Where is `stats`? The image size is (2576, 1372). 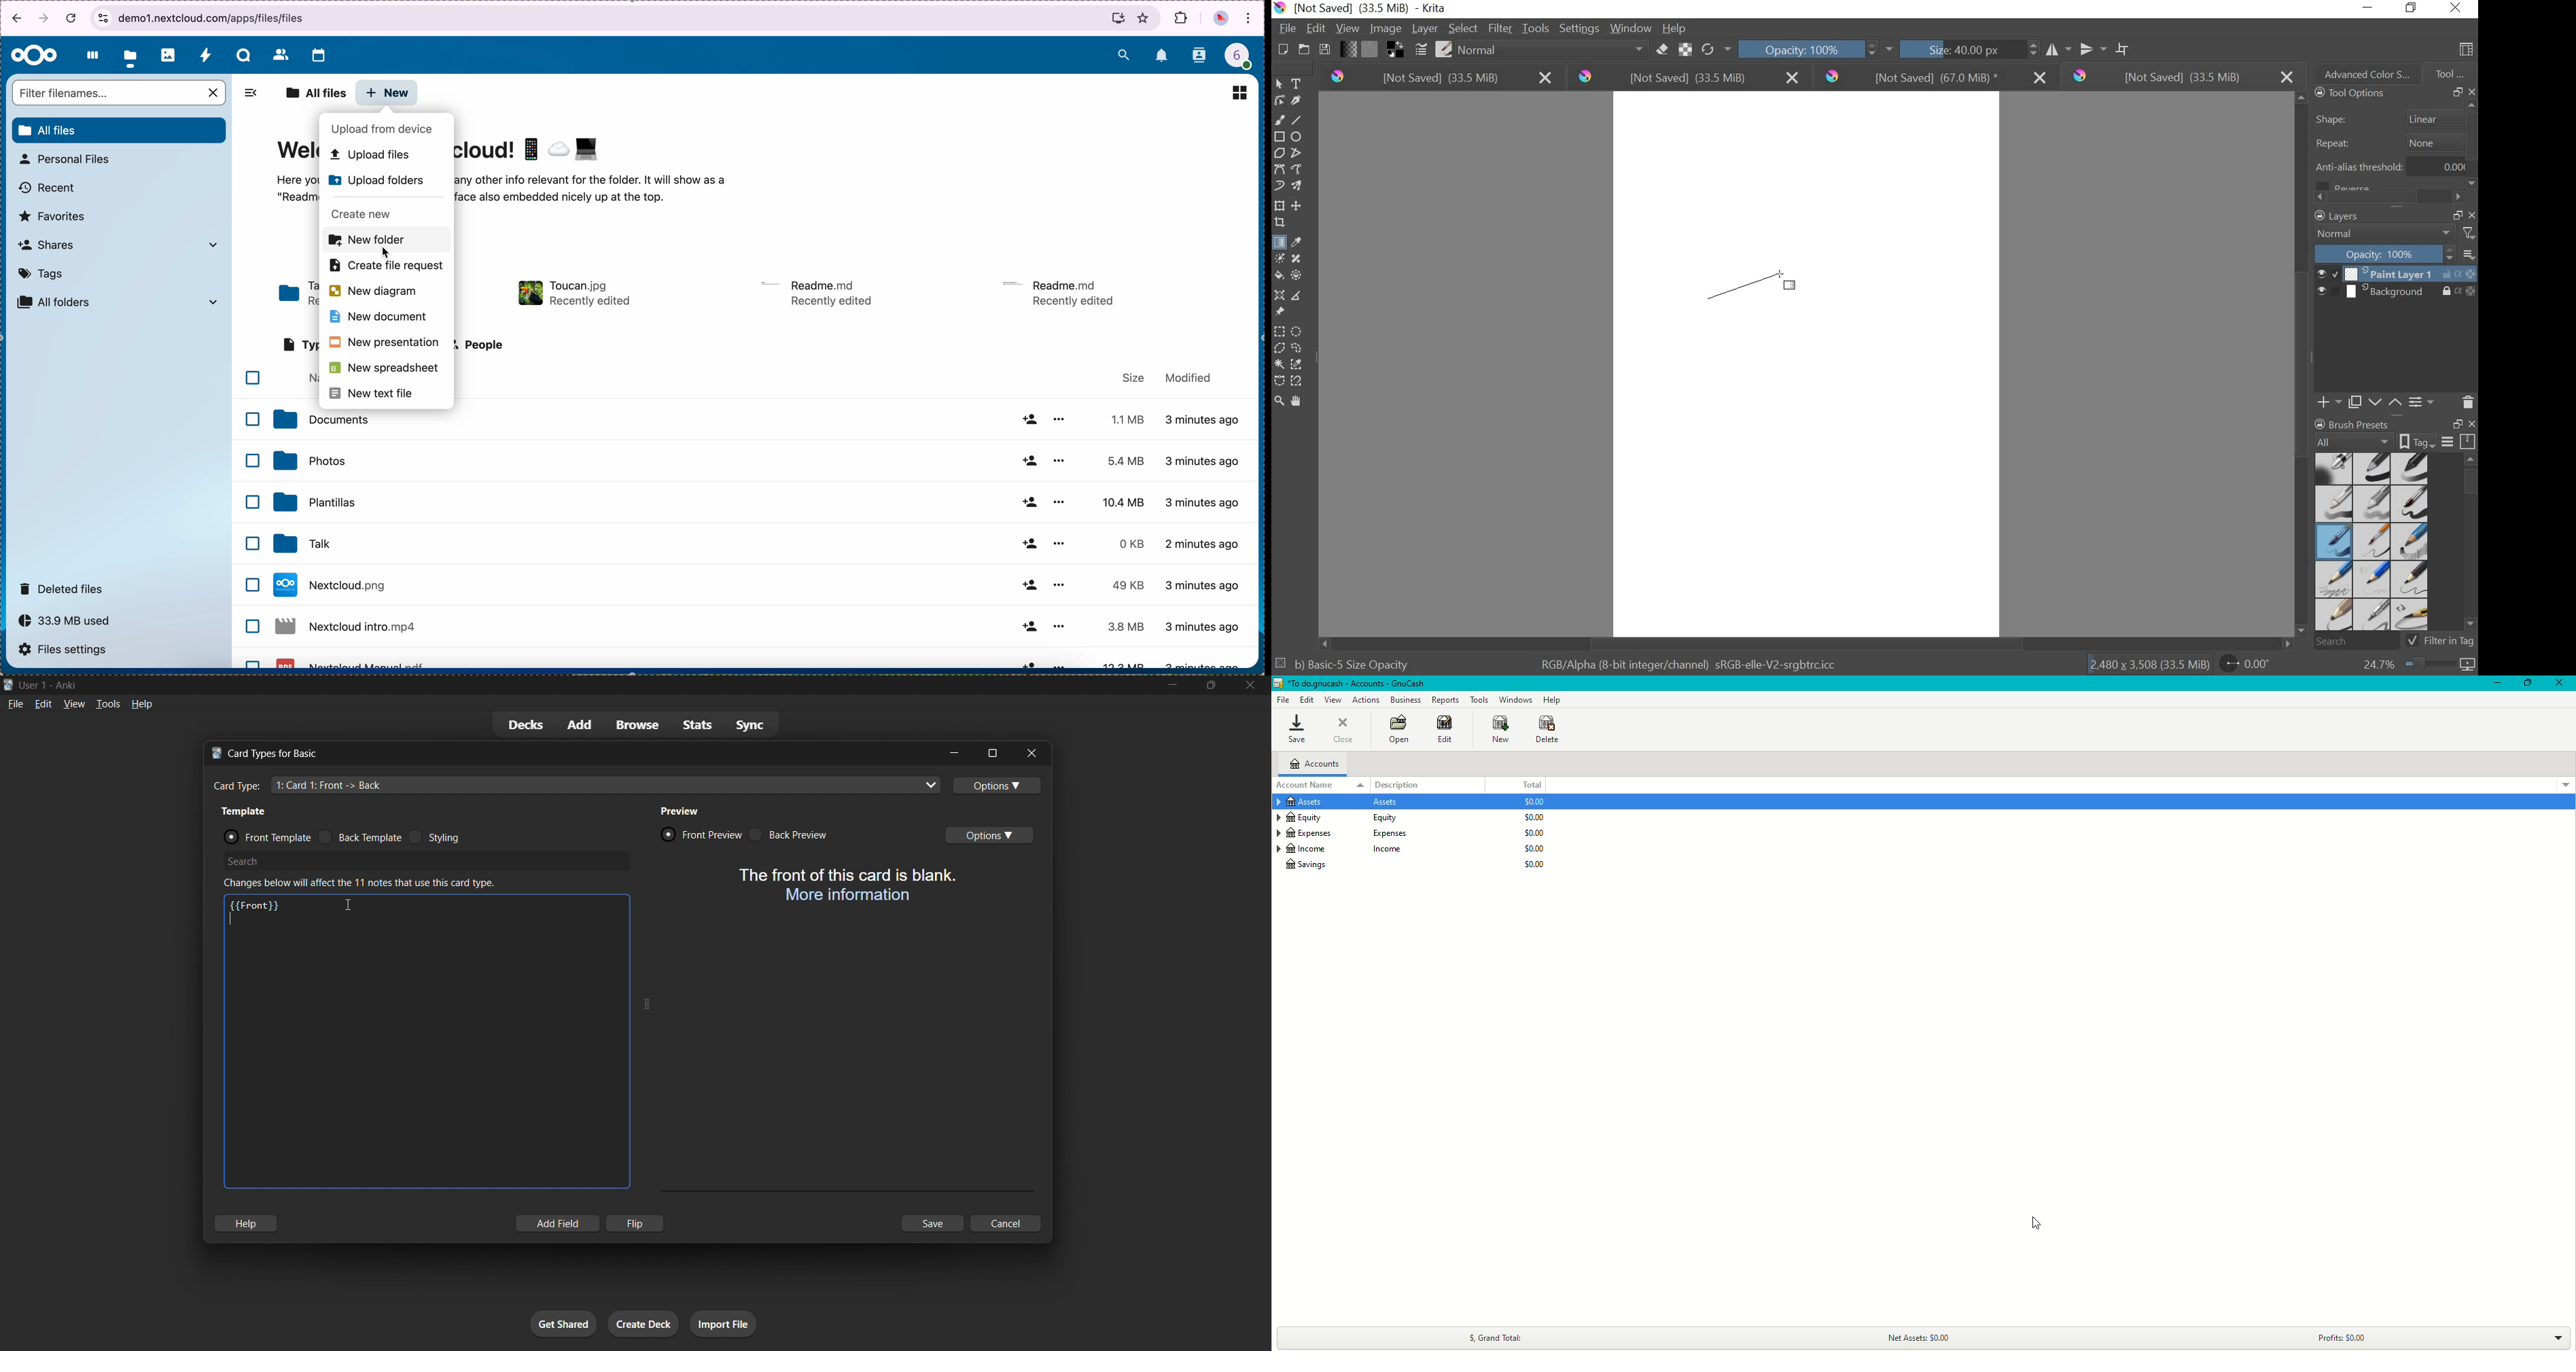
stats is located at coordinates (694, 726).